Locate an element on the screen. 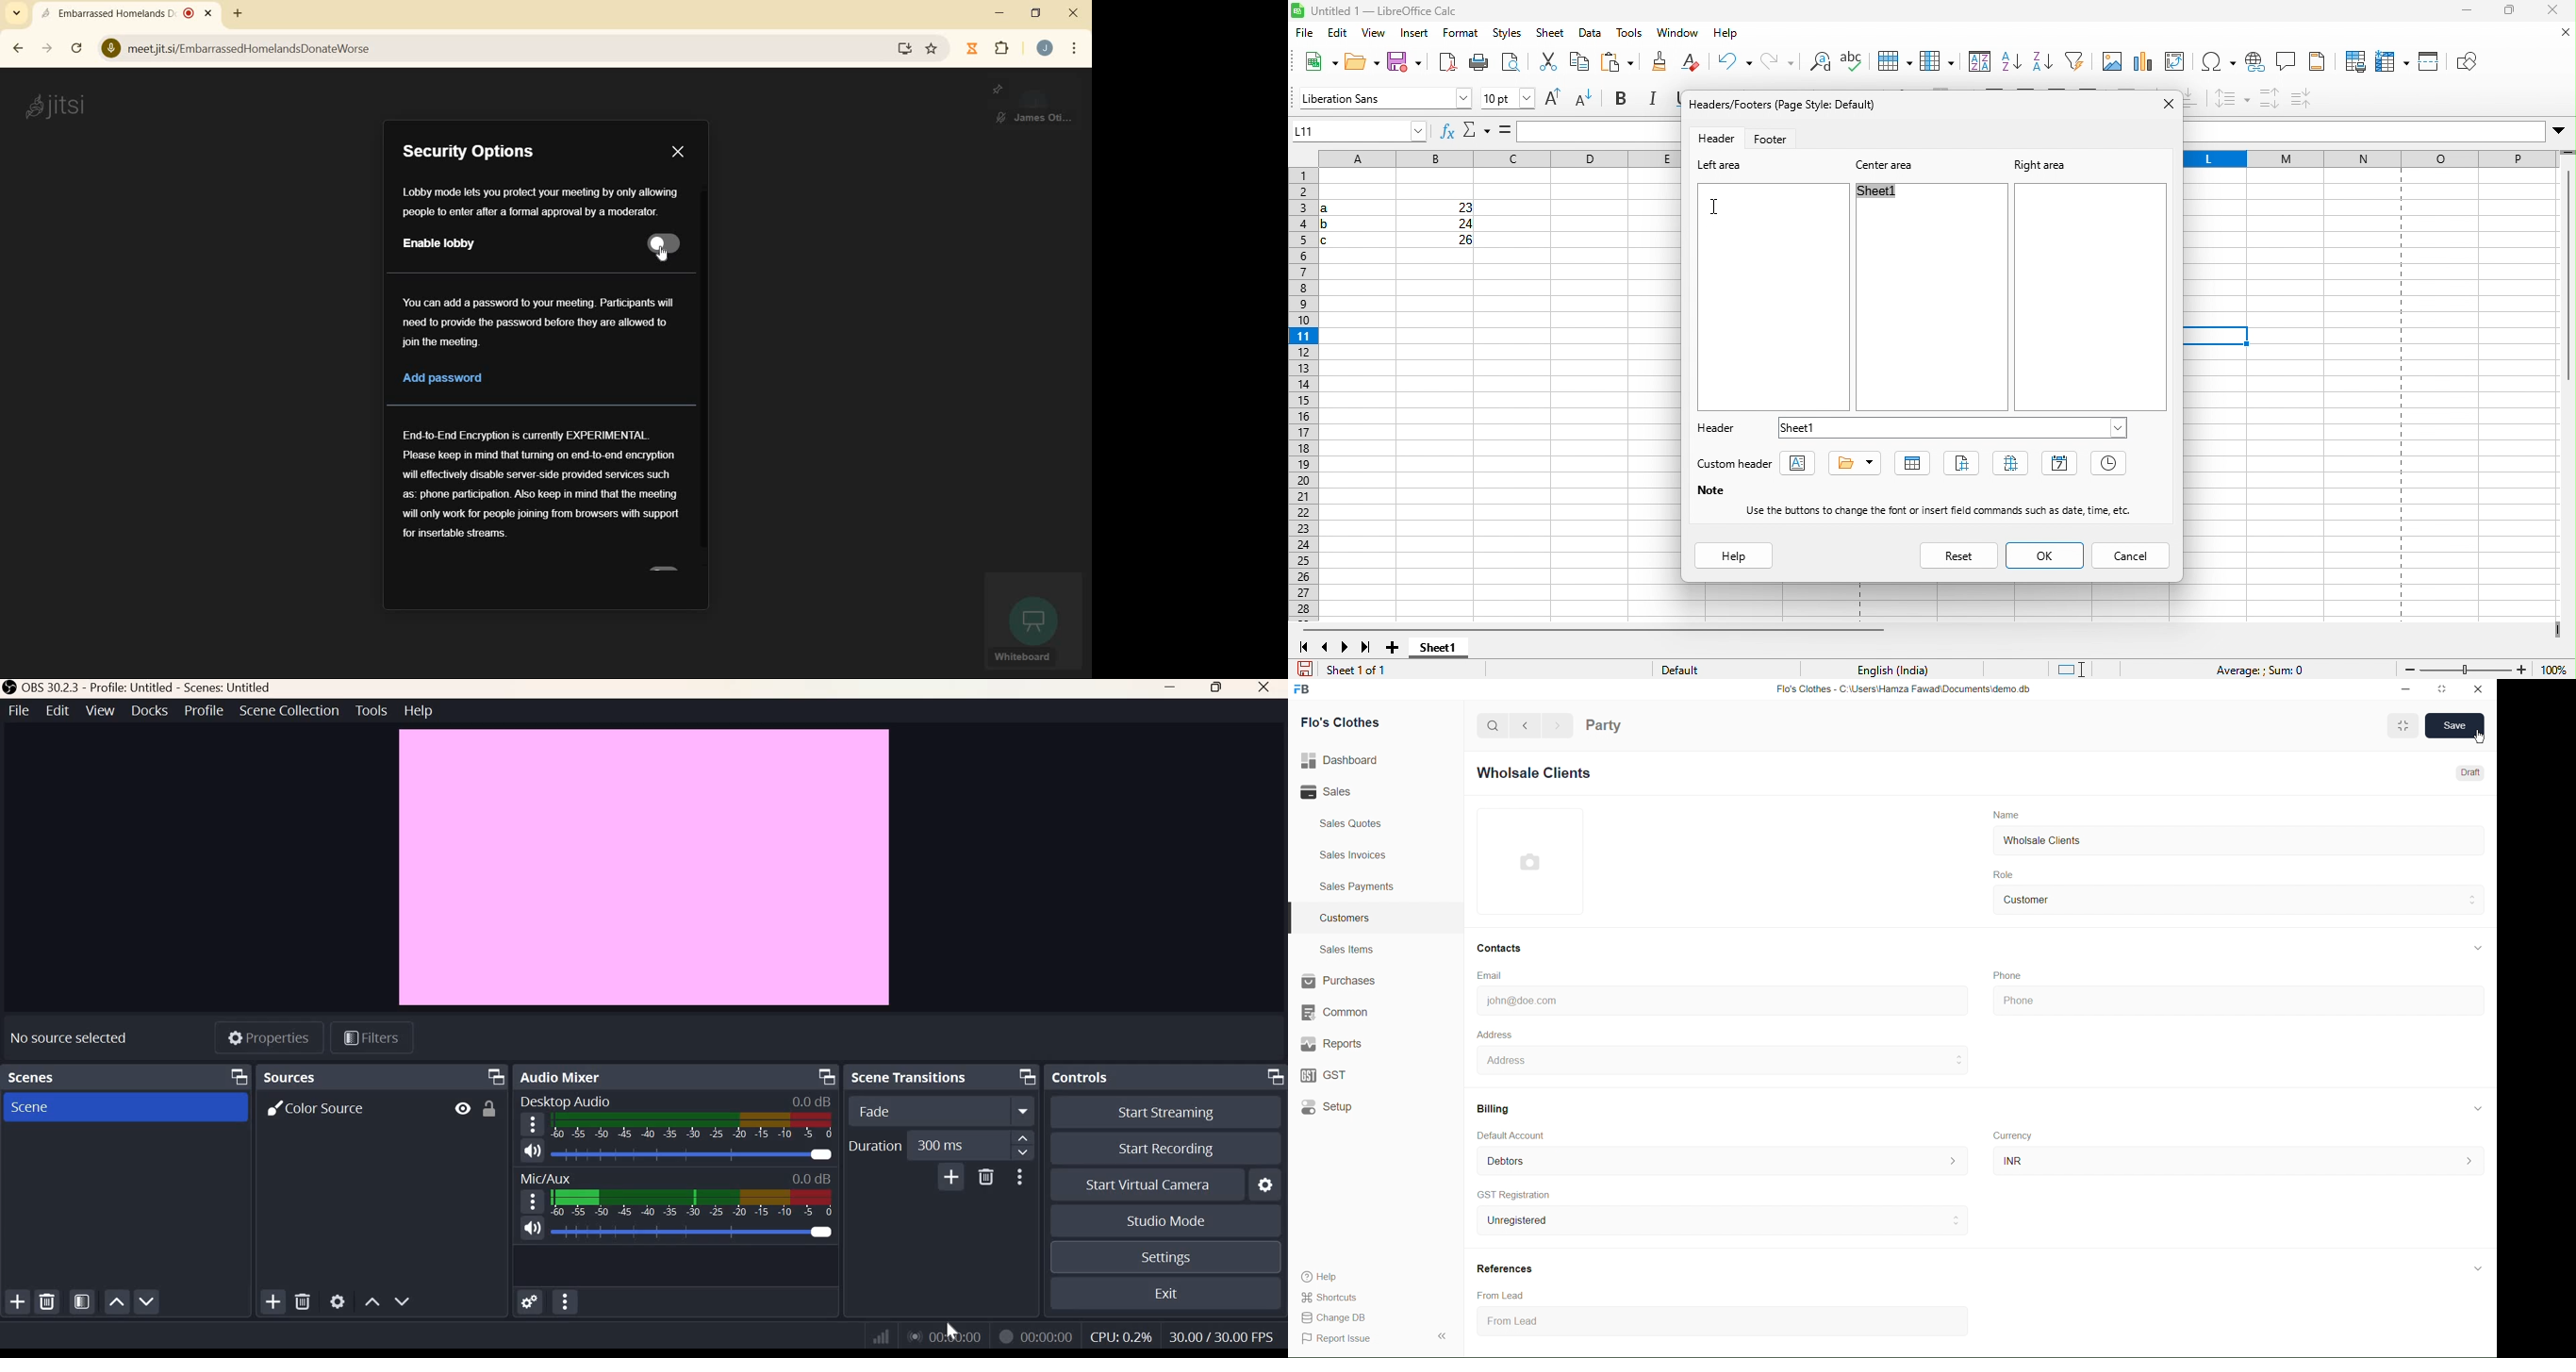 This screenshot has width=2576, height=1372. Remove selected source(s) is located at coordinates (304, 1302).